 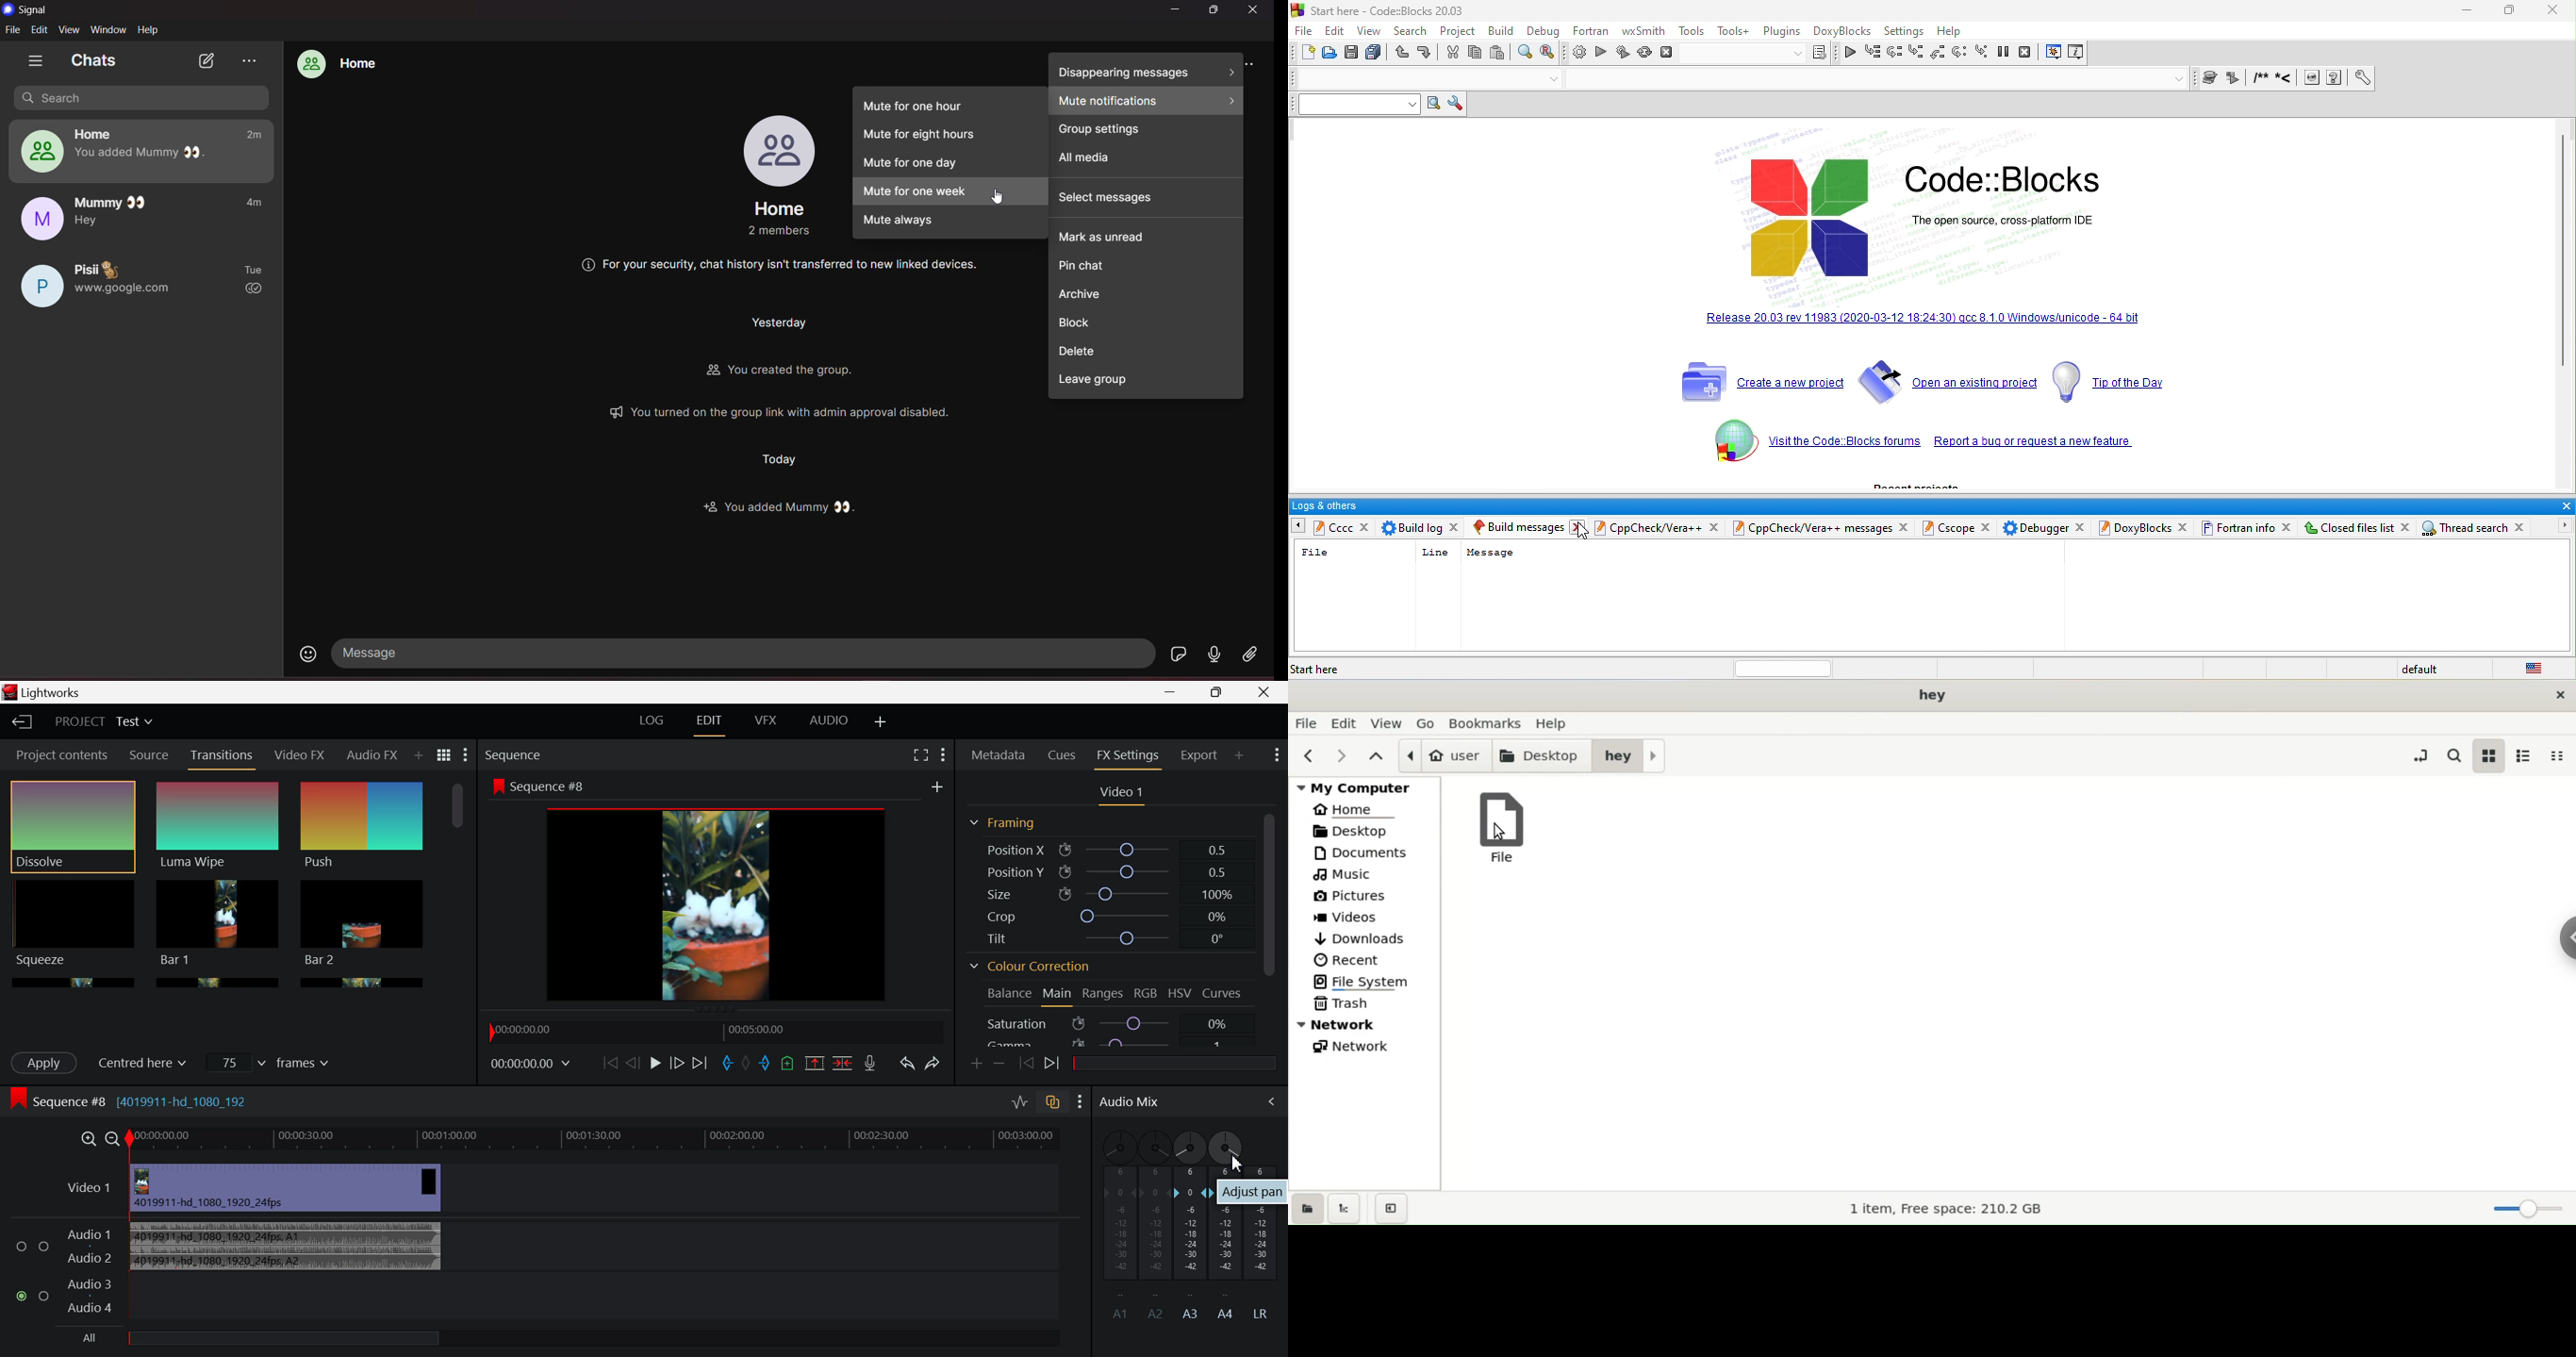 I want to click on file, so click(x=13, y=31).